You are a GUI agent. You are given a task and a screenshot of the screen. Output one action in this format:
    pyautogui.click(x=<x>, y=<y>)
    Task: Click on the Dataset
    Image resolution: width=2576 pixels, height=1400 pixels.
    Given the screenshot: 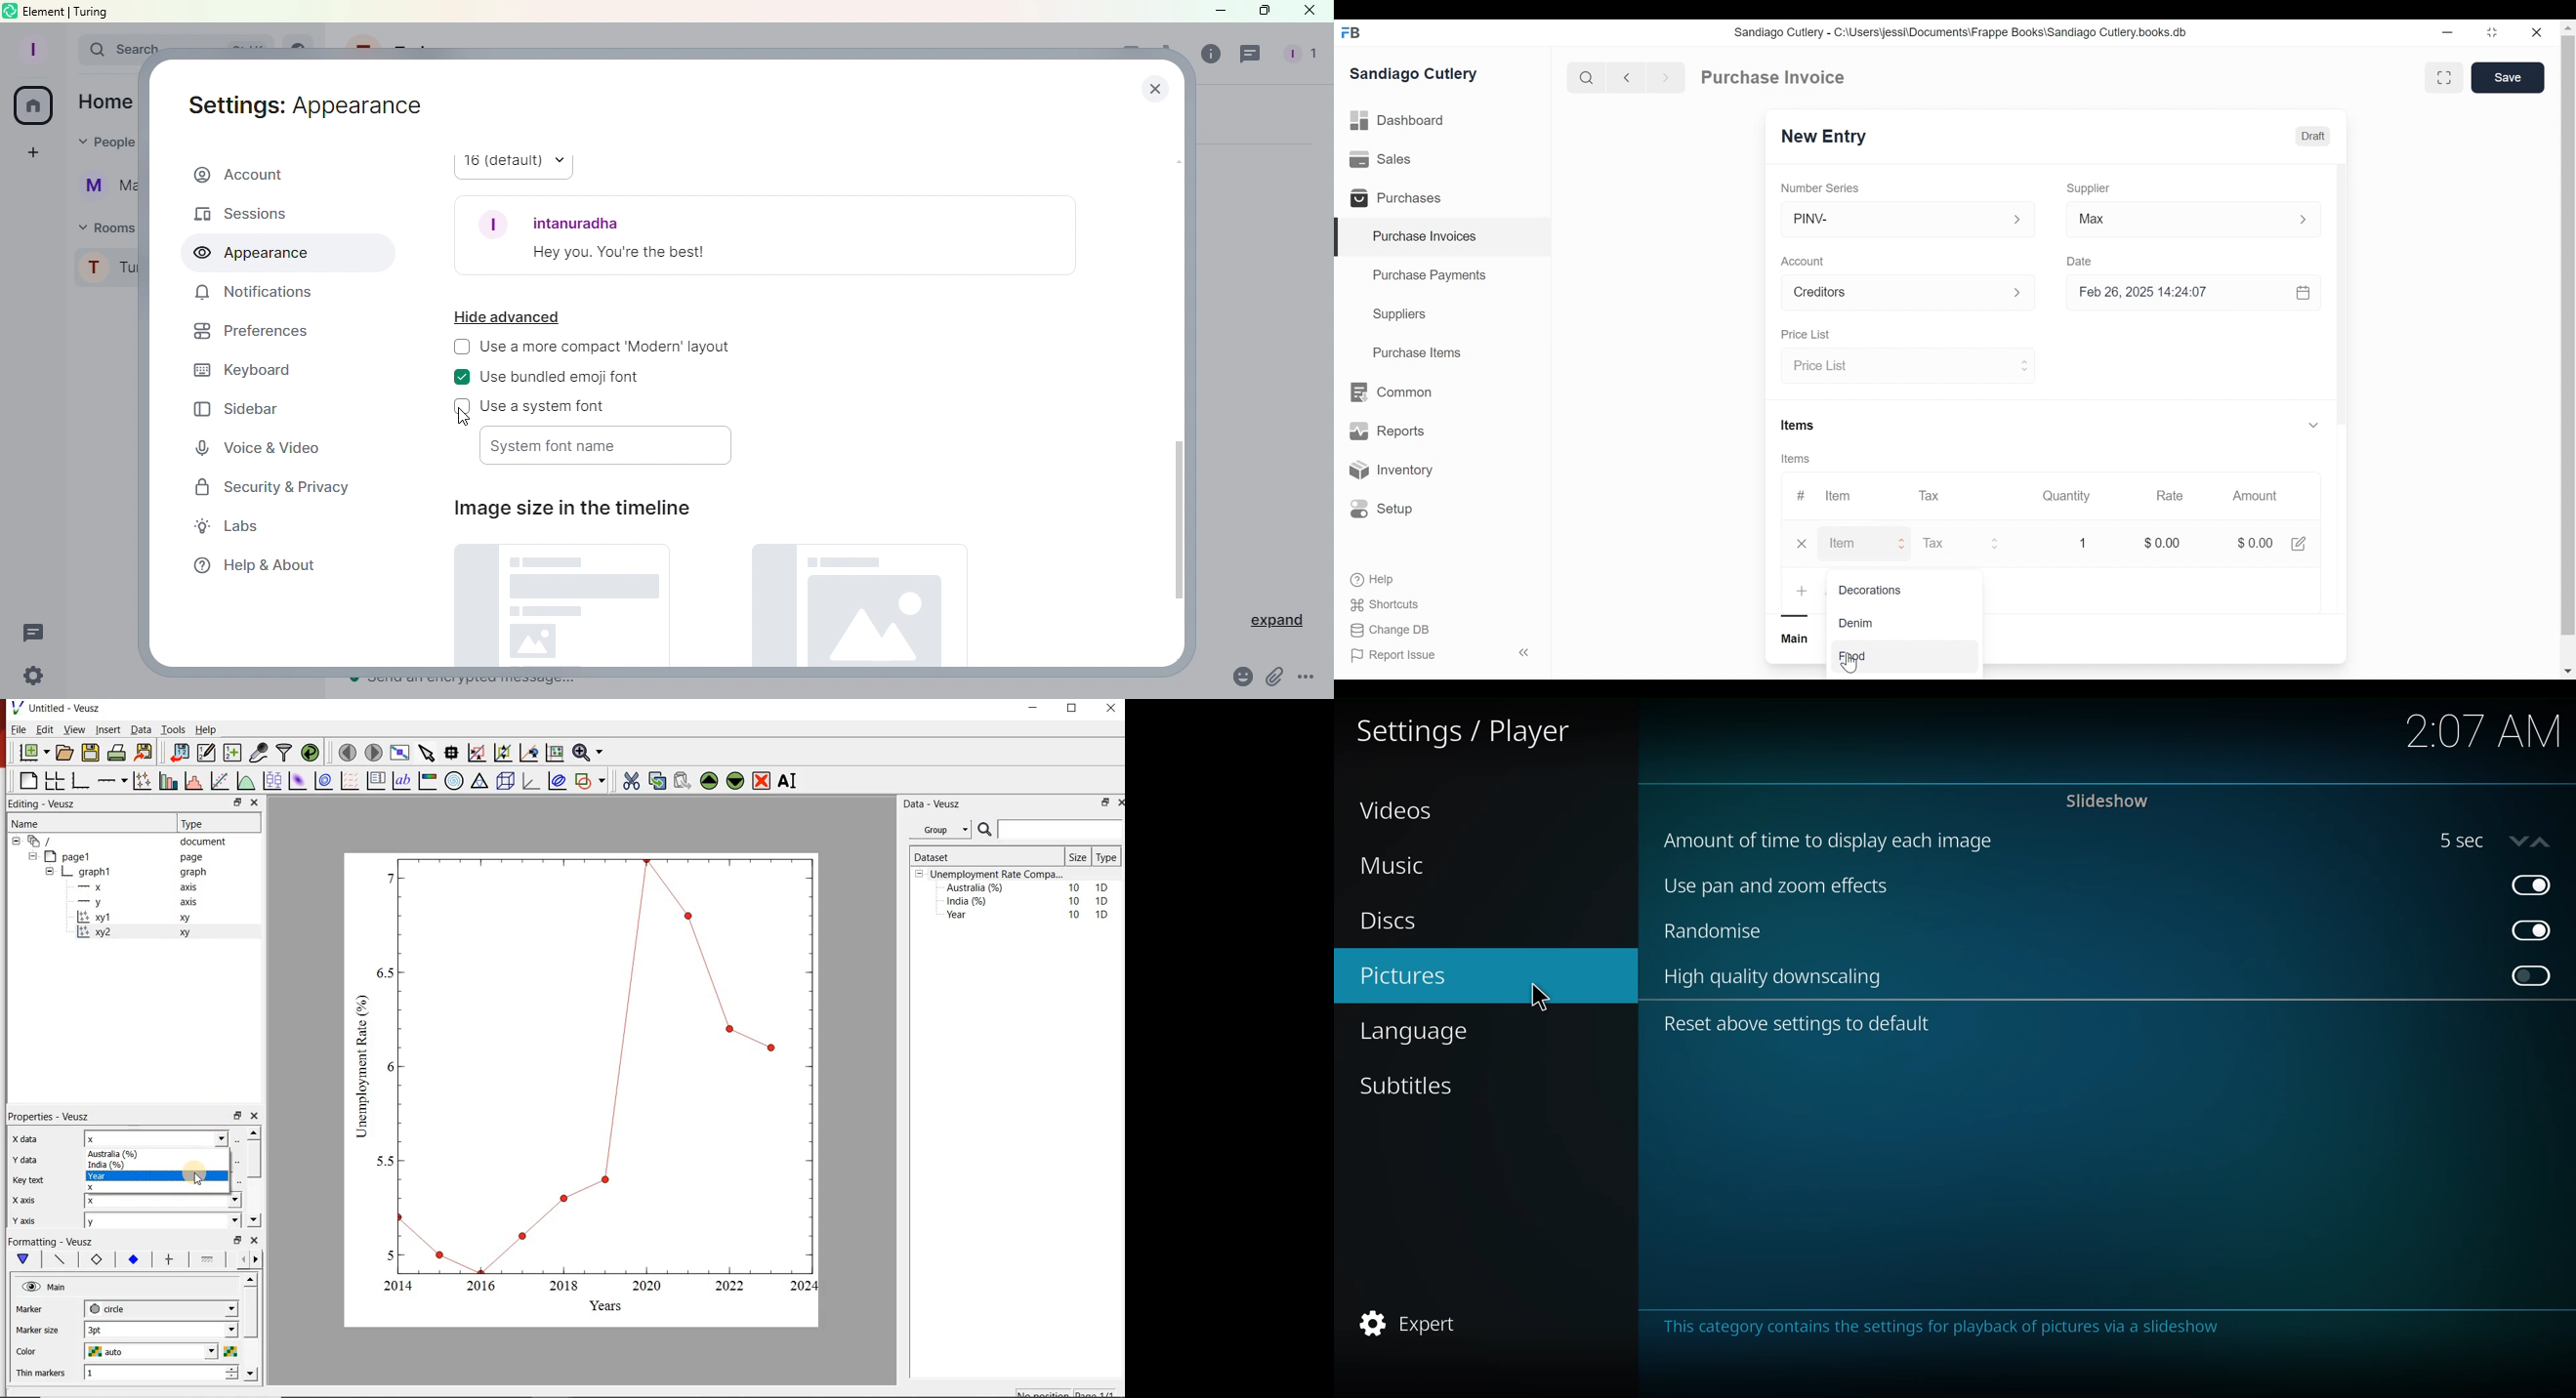 What is the action you would take?
    pyautogui.click(x=963, y=857)
    